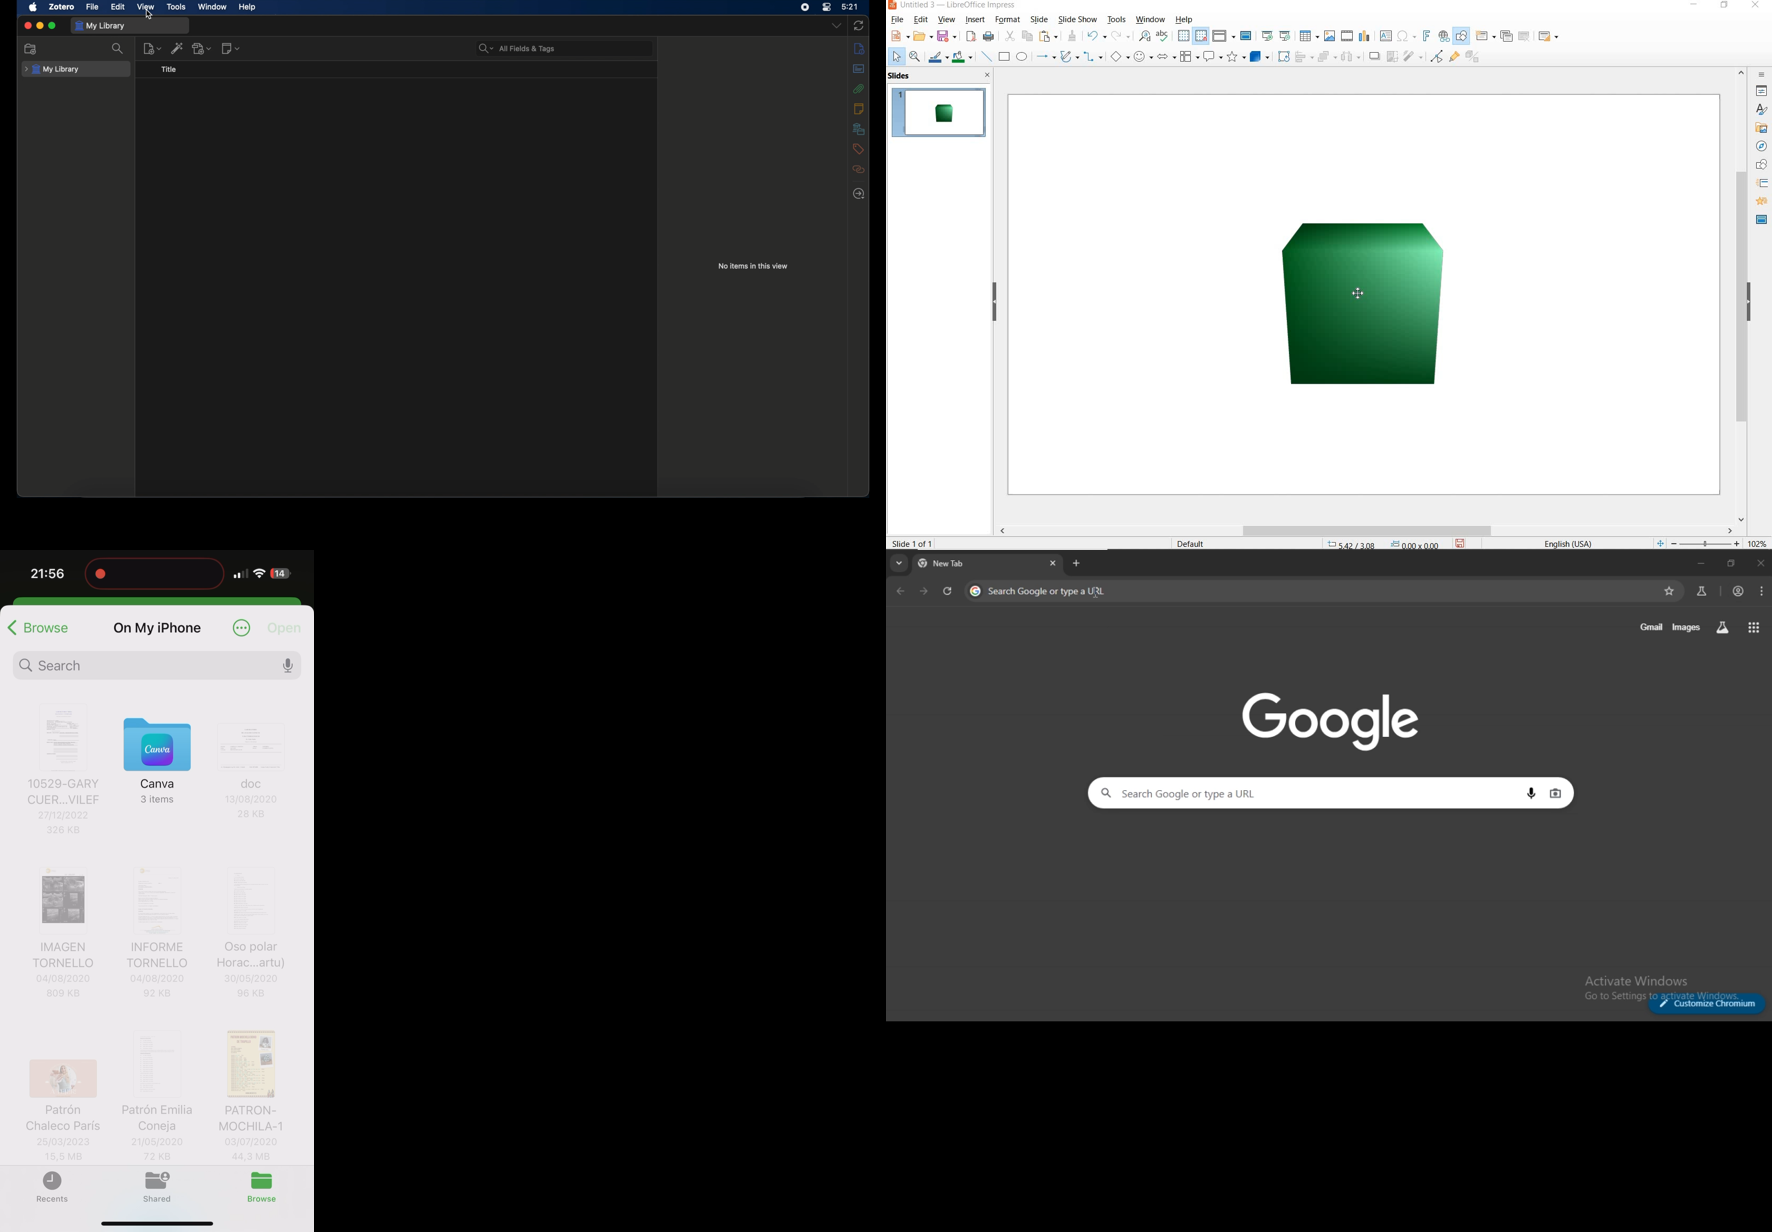 The height and width of the screenshot is (1232, 1792). What do you see at coordinates (1761, 129) in the screenshot?
I see `GALLERY` at bounding box center [1761, 129].